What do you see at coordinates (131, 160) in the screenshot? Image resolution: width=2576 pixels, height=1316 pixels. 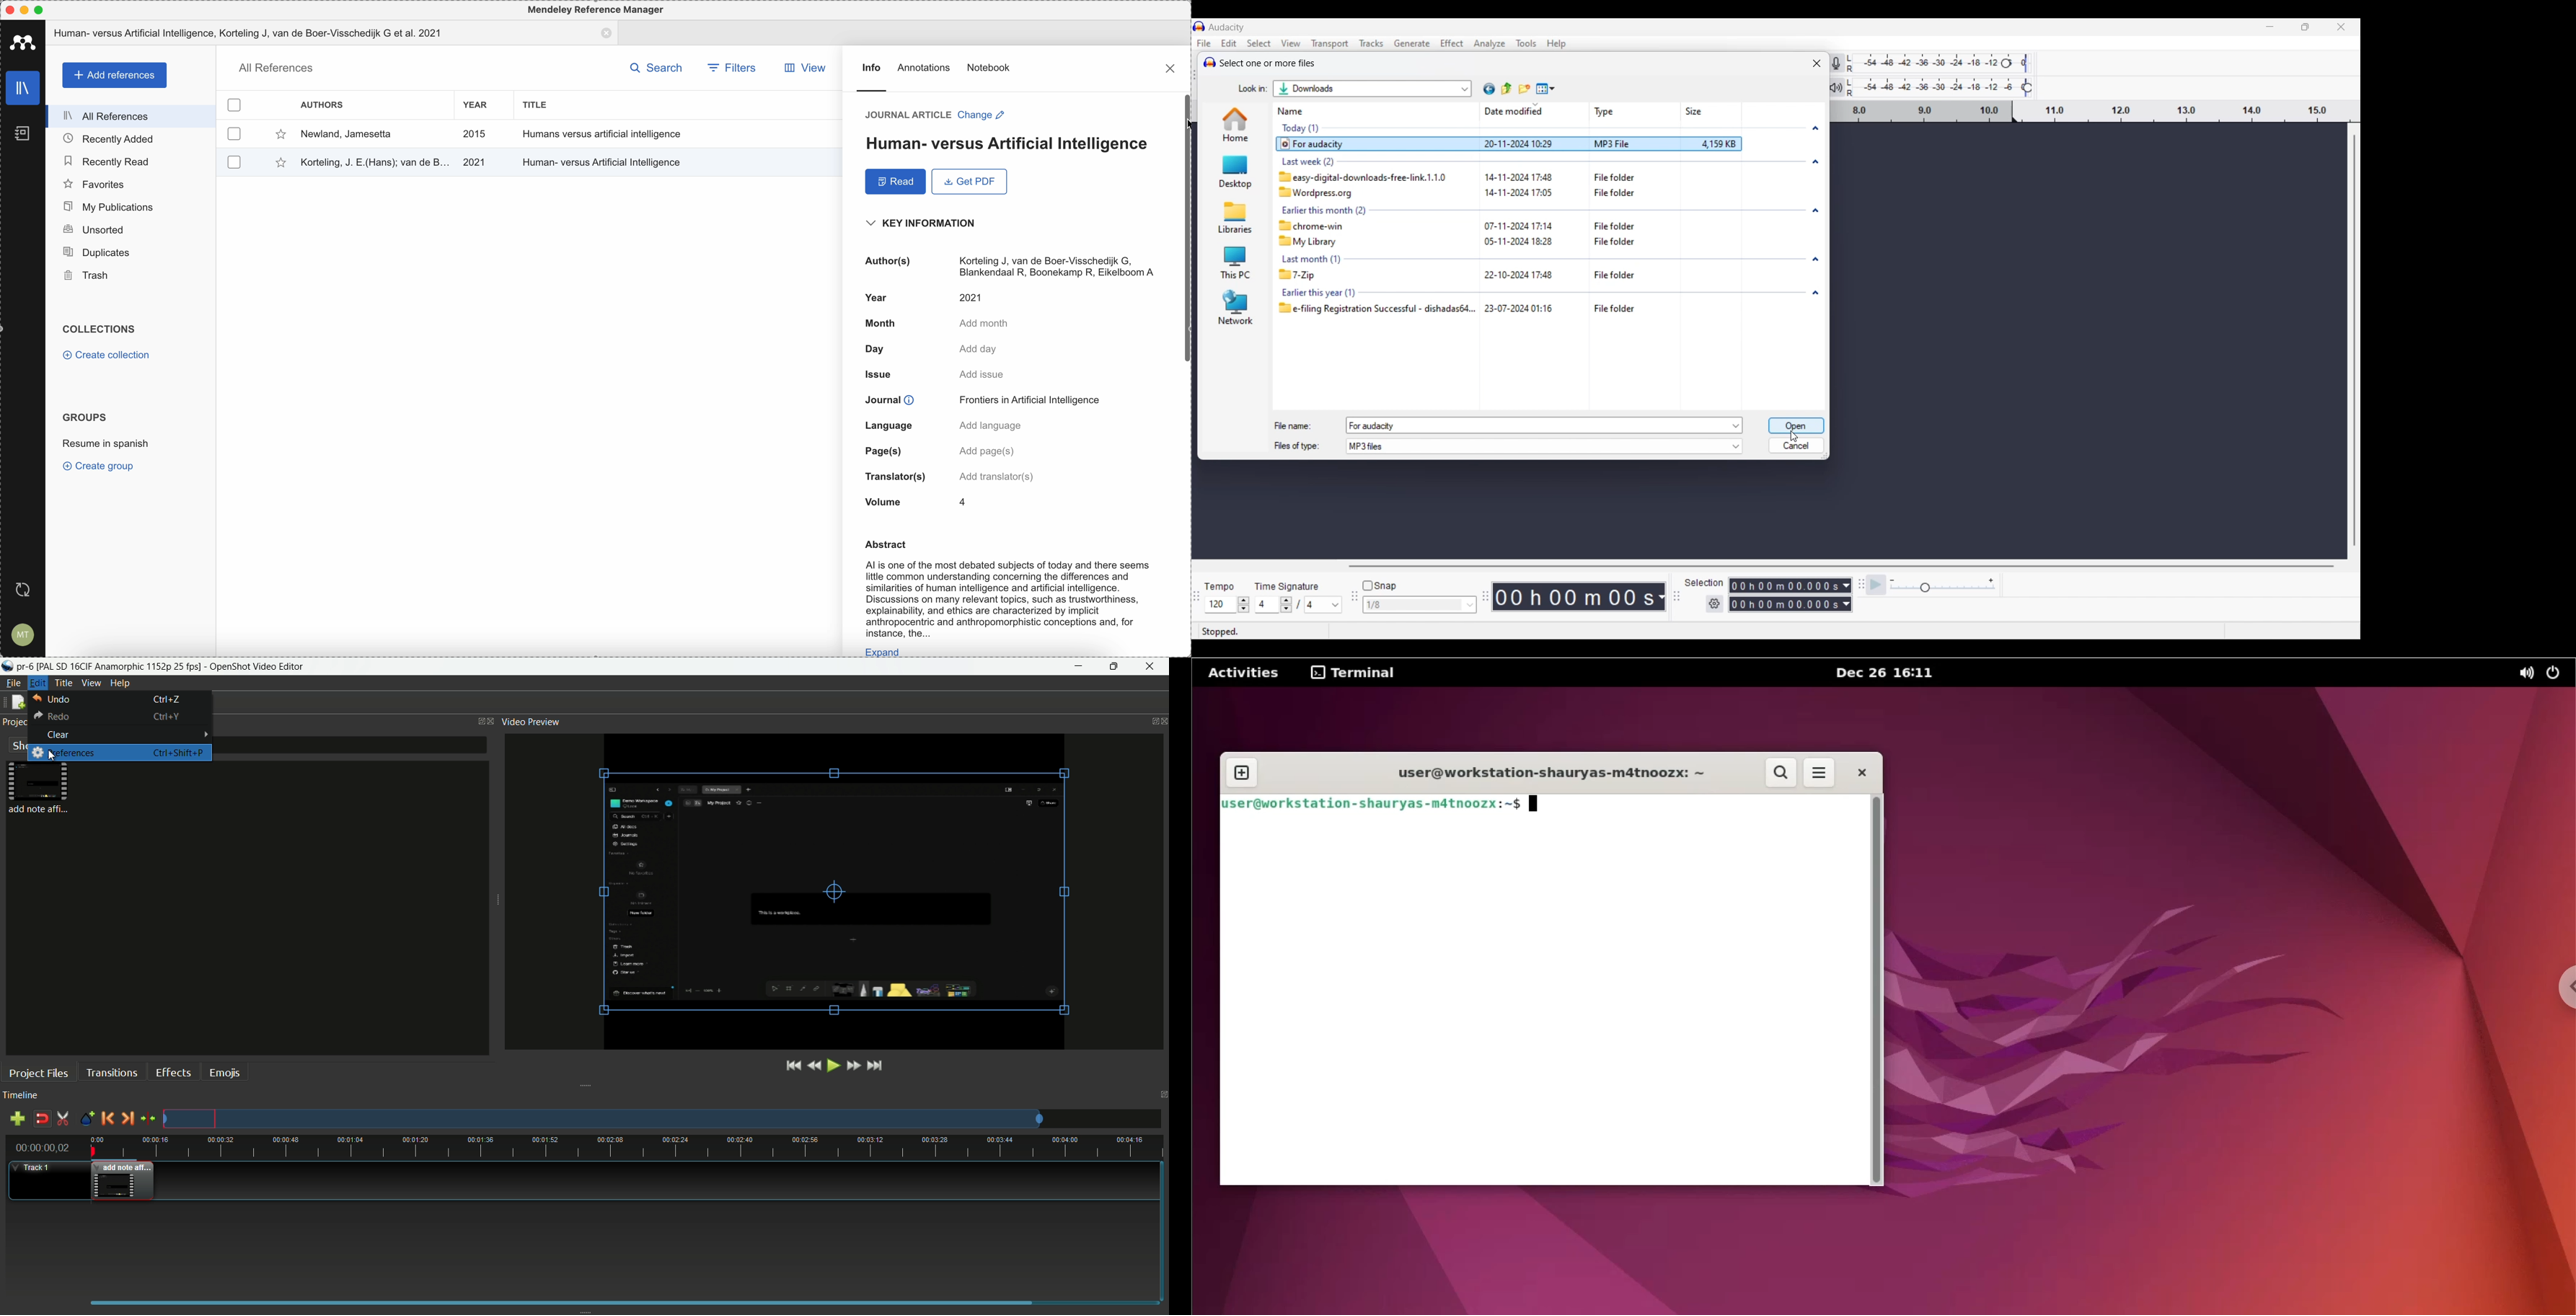 I see `recently read` at bounding box center [131, 160].